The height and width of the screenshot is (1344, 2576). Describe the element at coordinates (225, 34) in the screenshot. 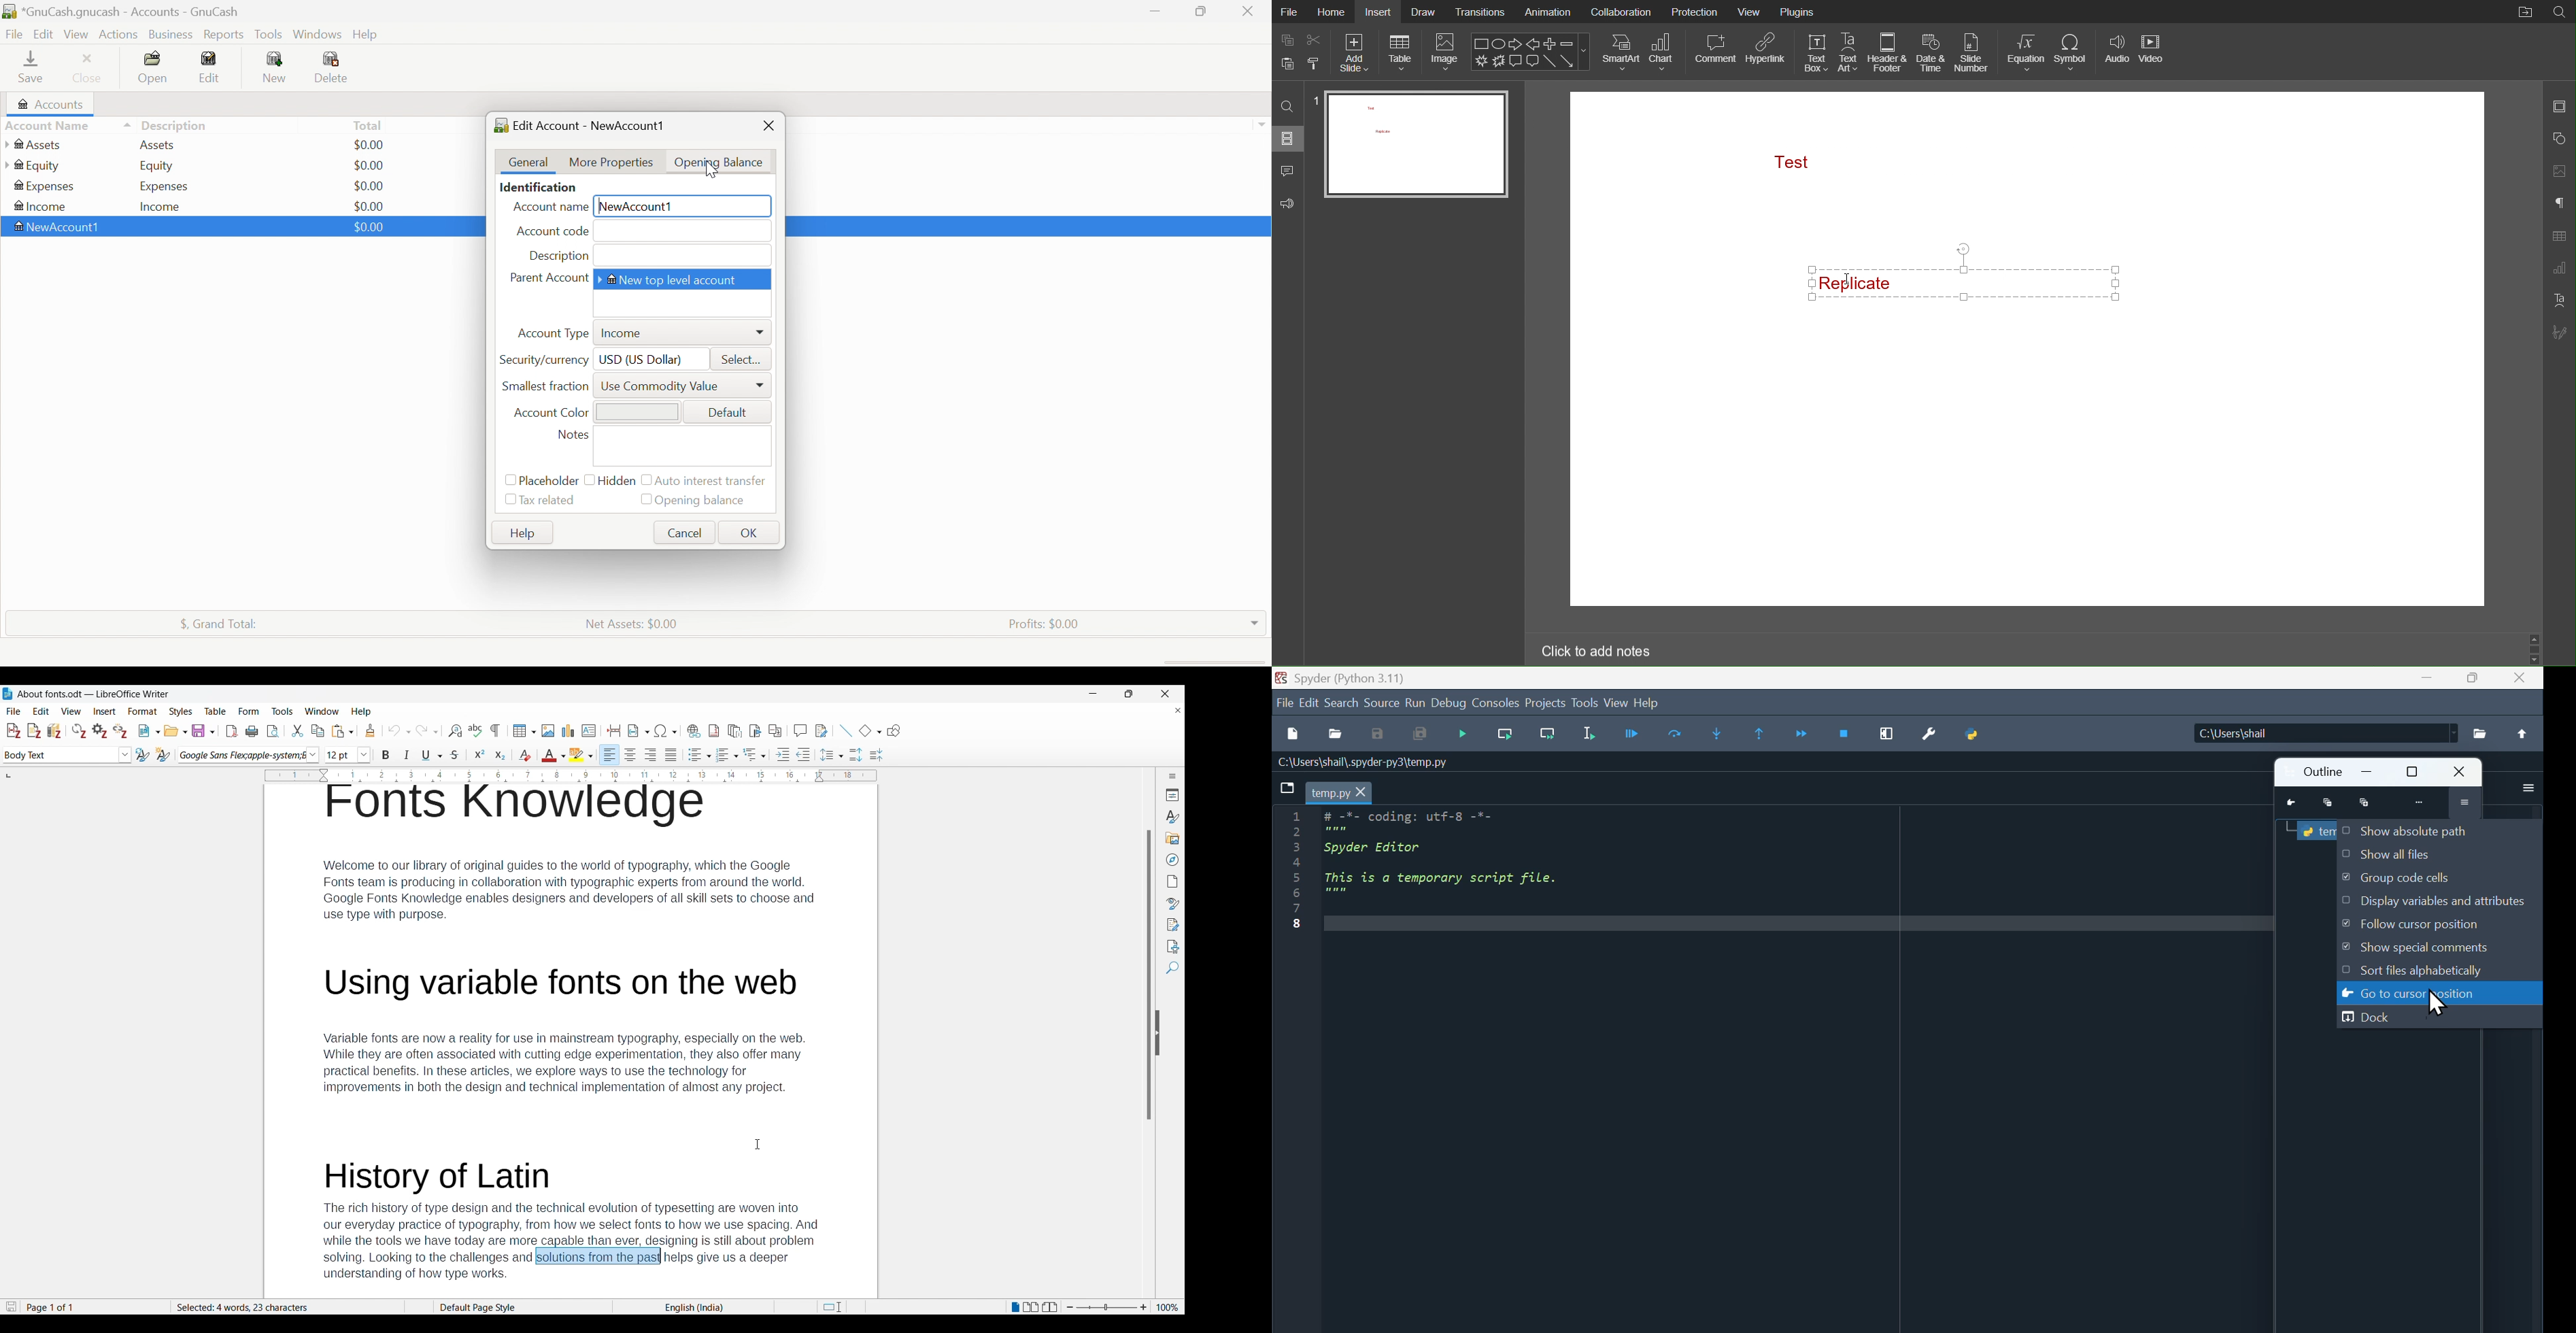

I see `Reports` at that location.